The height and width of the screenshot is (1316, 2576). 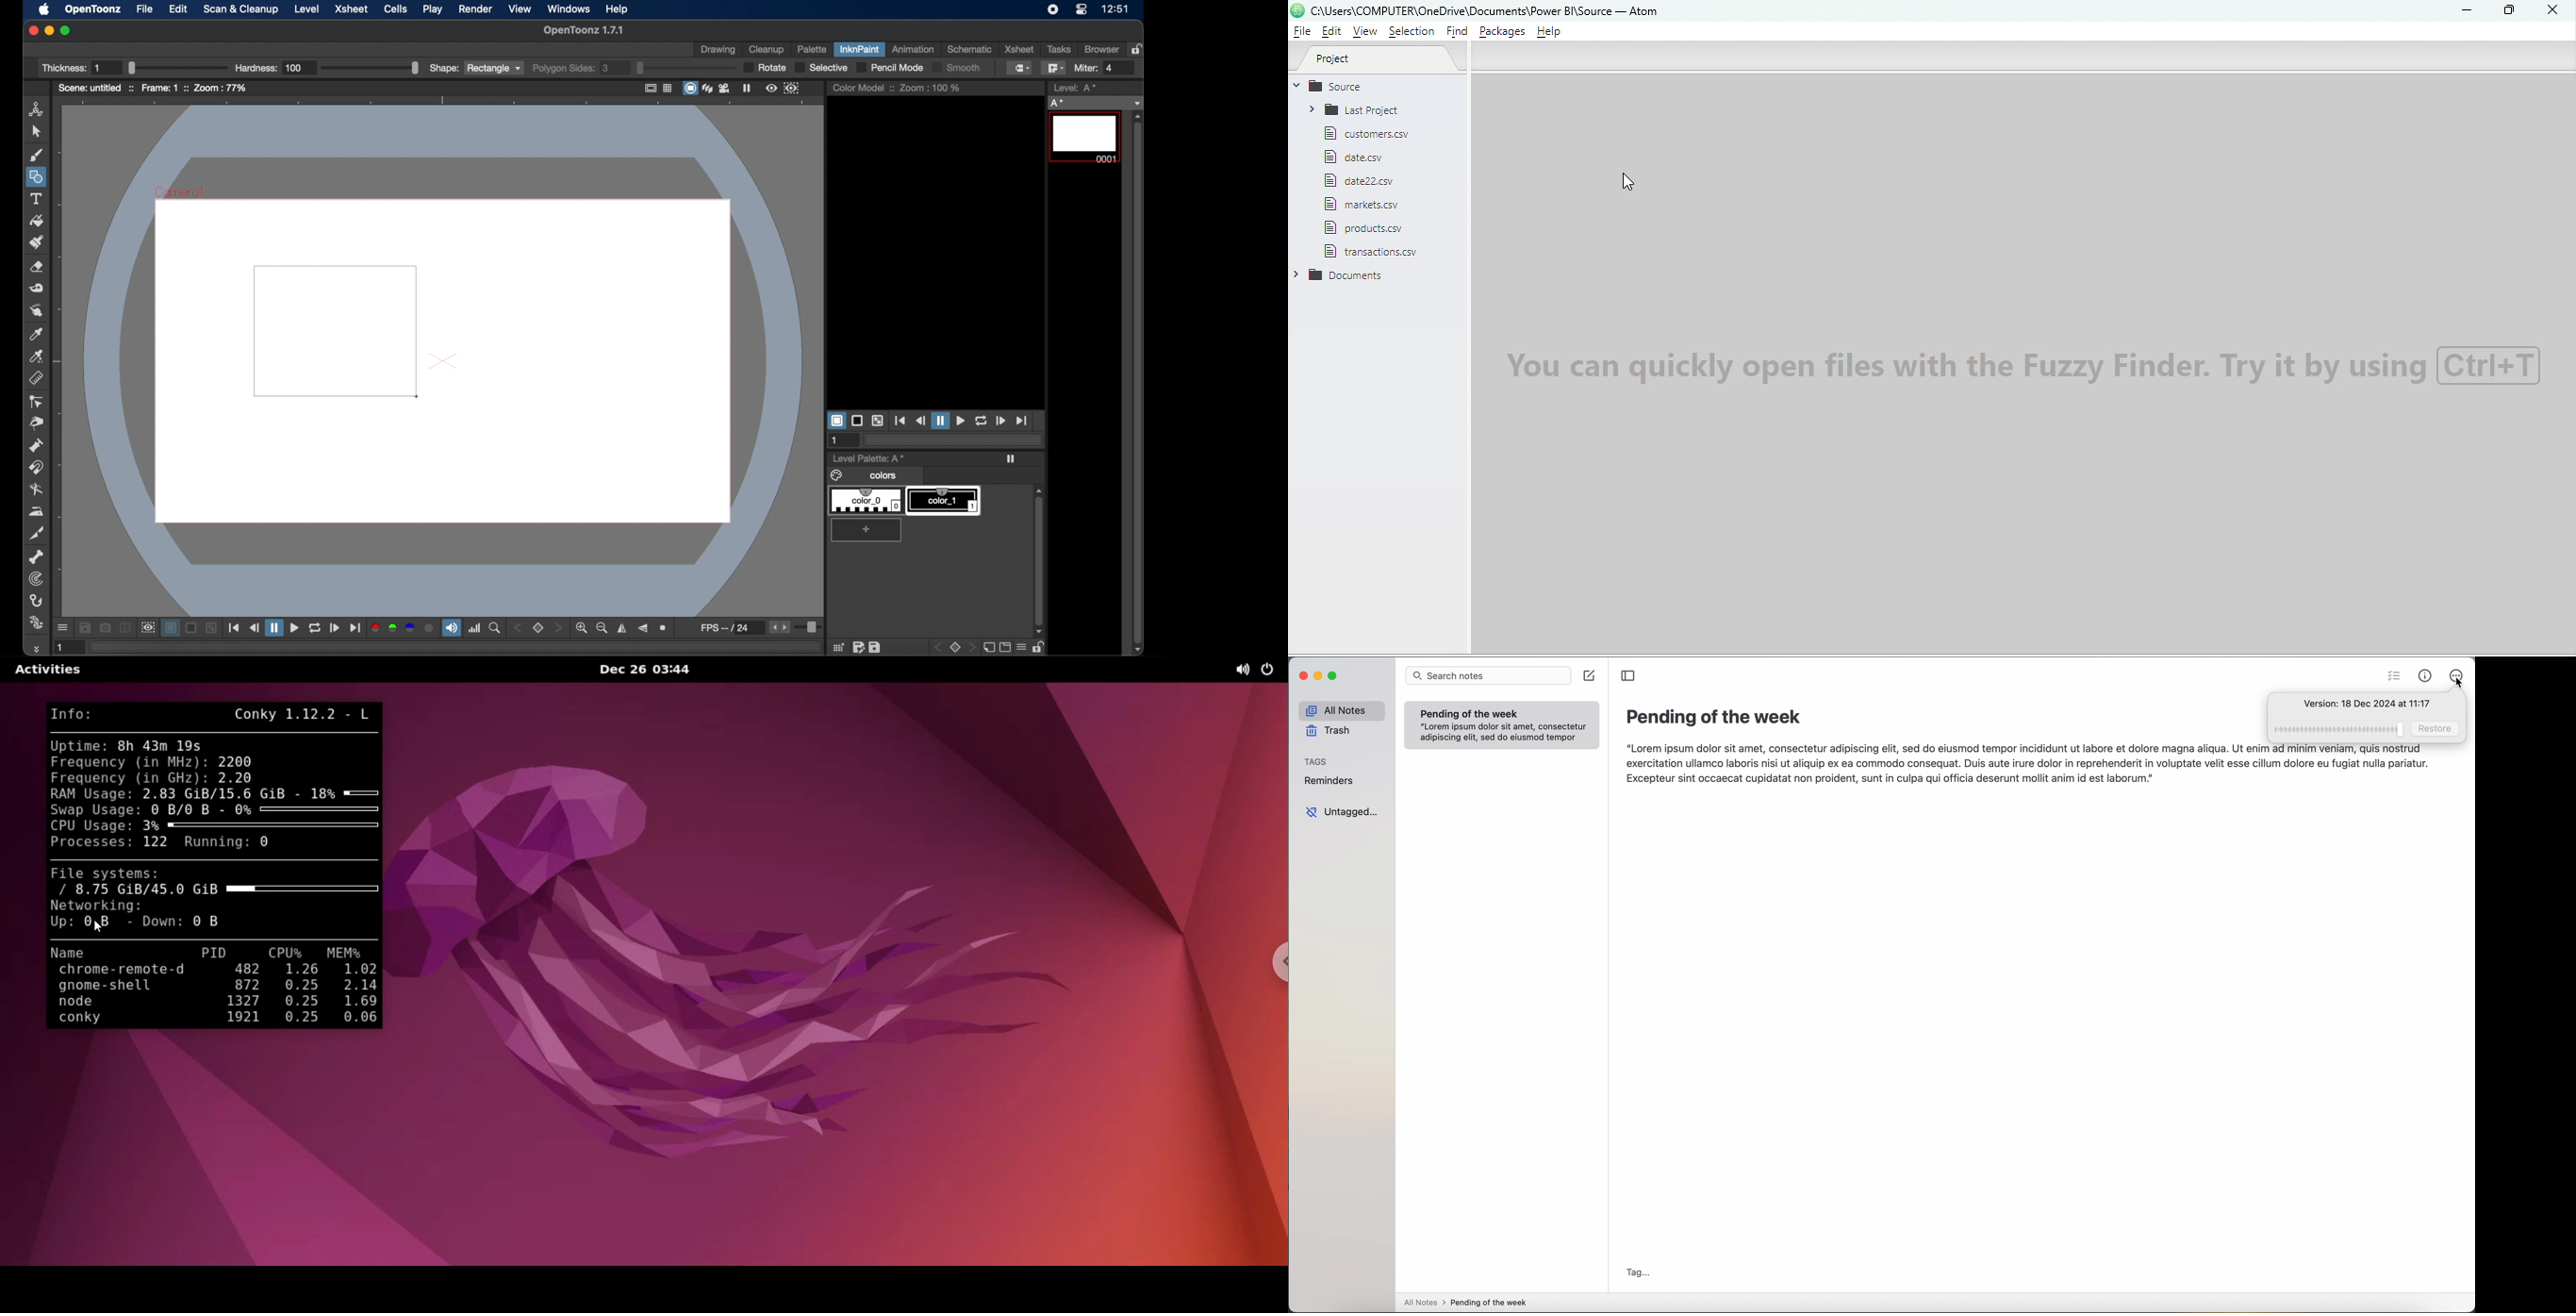 What do you see at coordinates (36, 601) in the screenshot?
I see `hook tool` at bounding box center [36, 601].